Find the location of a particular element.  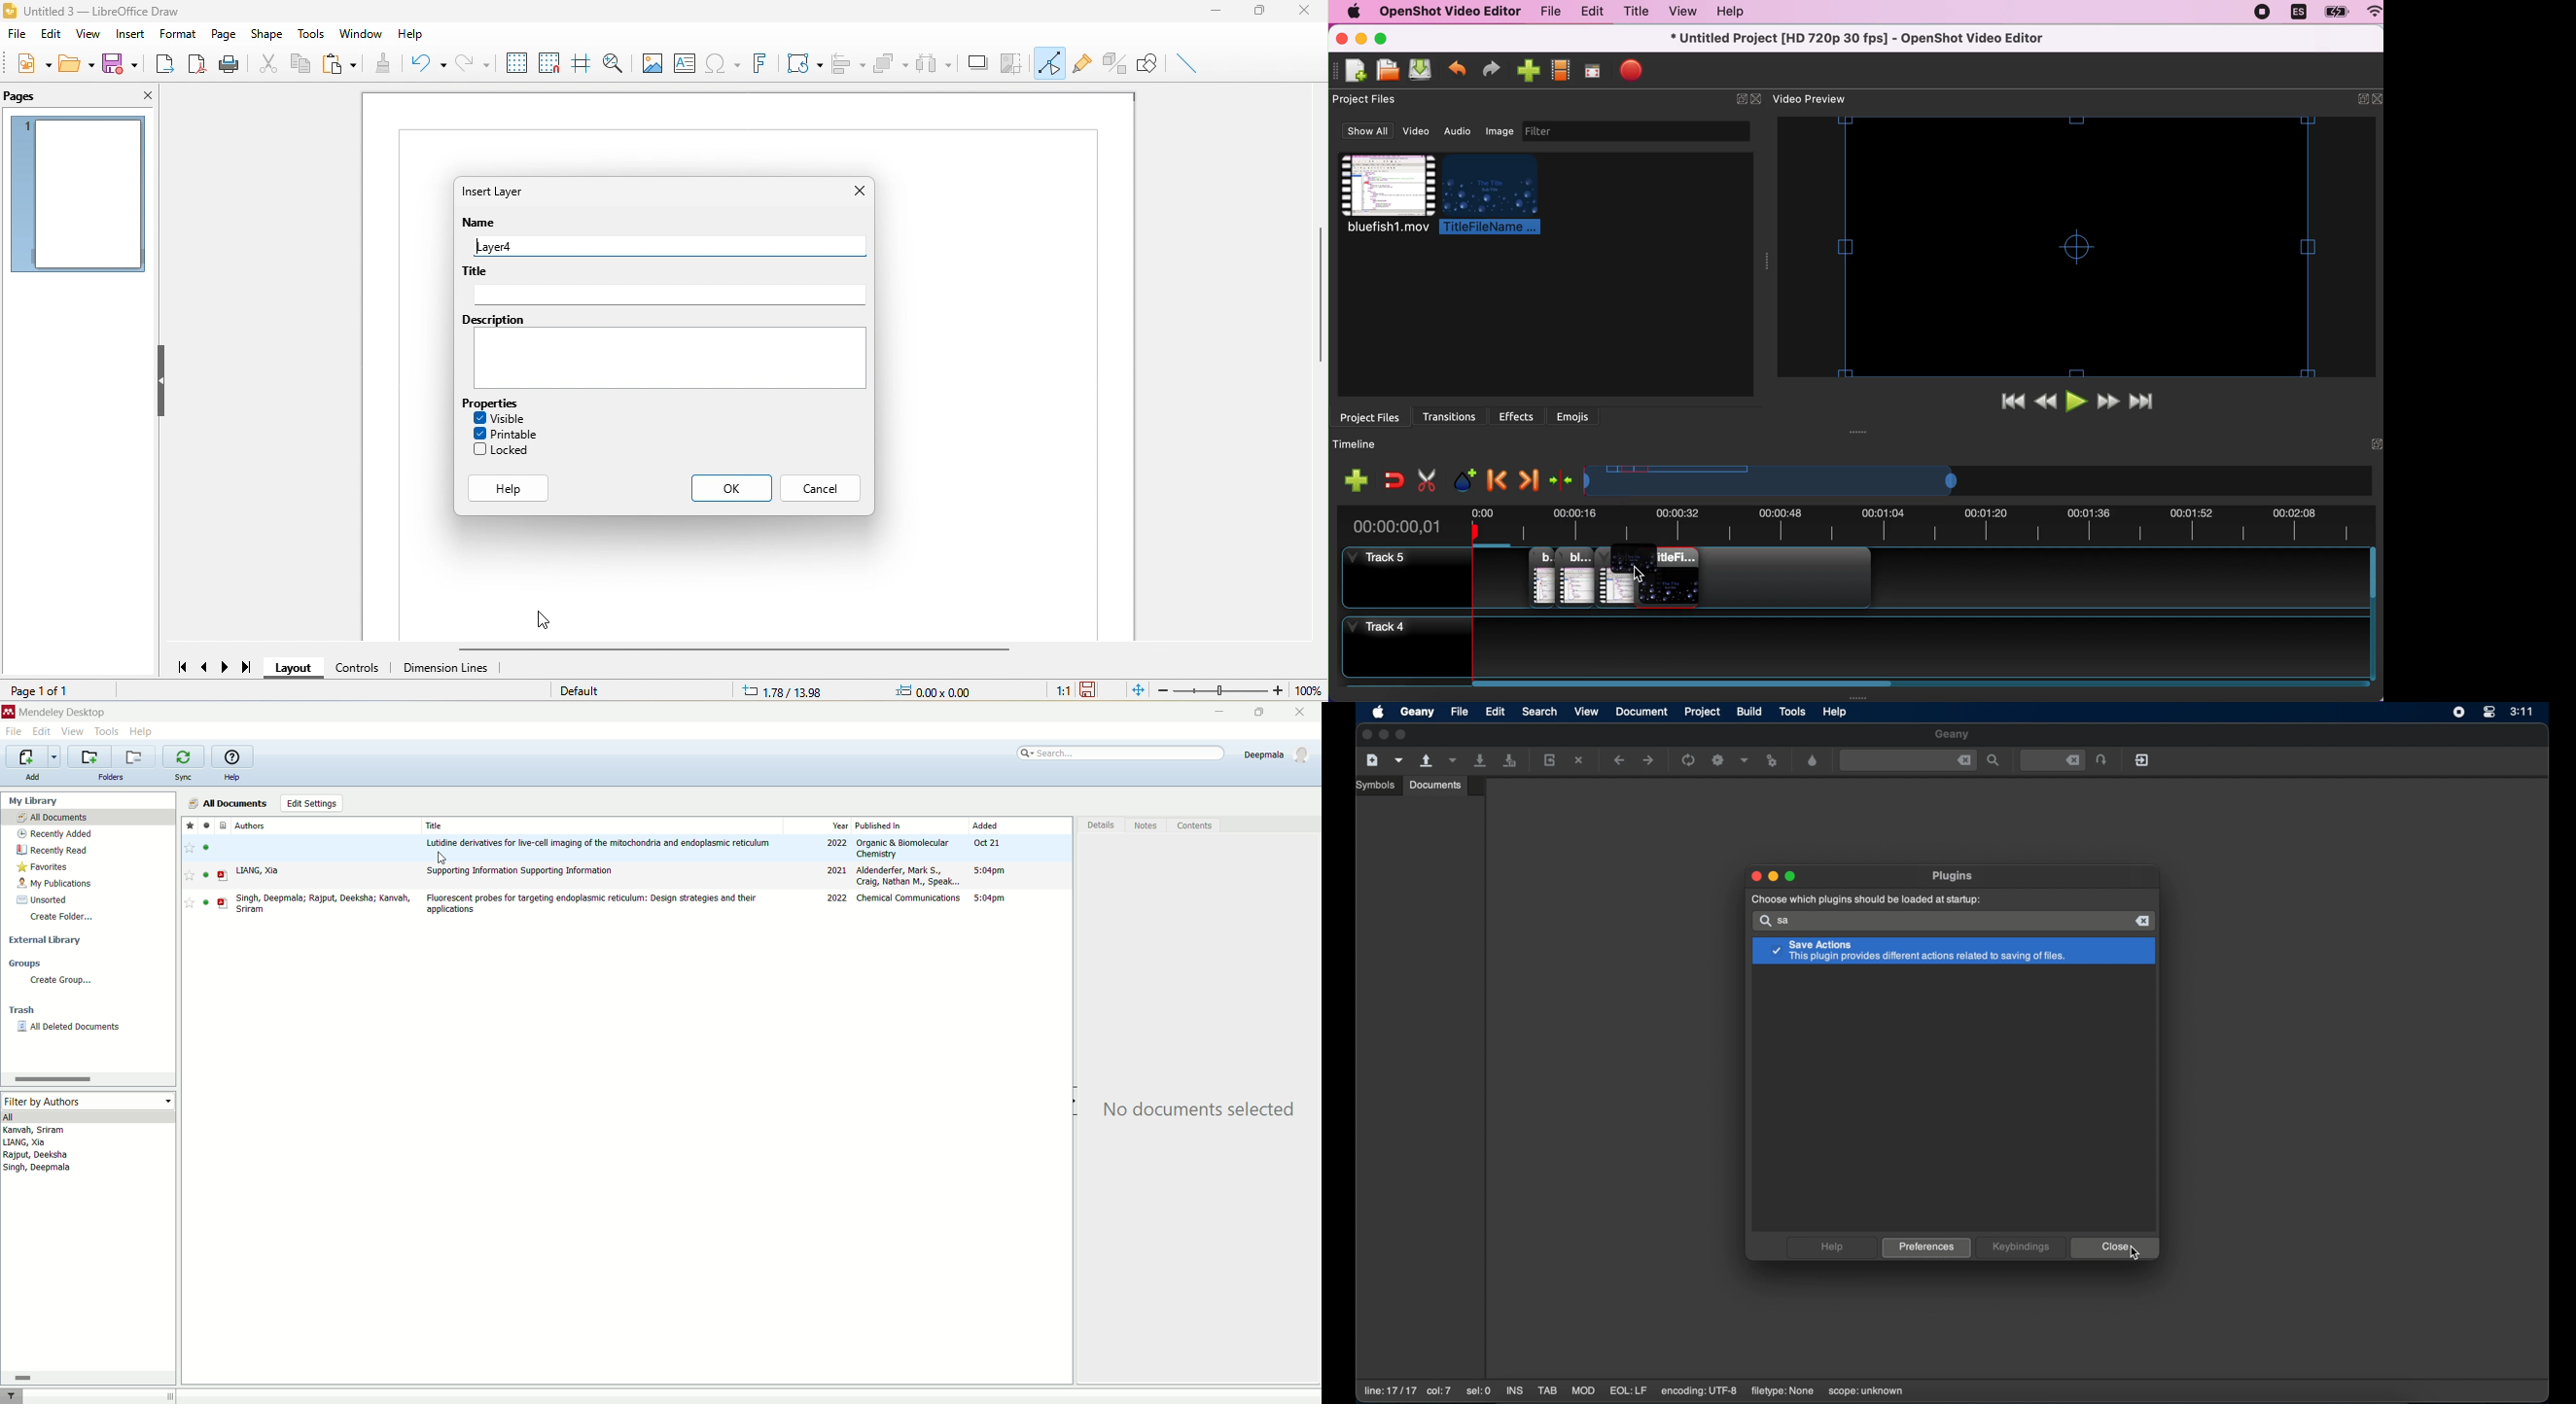

horizontal scroll bar is located at coordinates (89, 1378).